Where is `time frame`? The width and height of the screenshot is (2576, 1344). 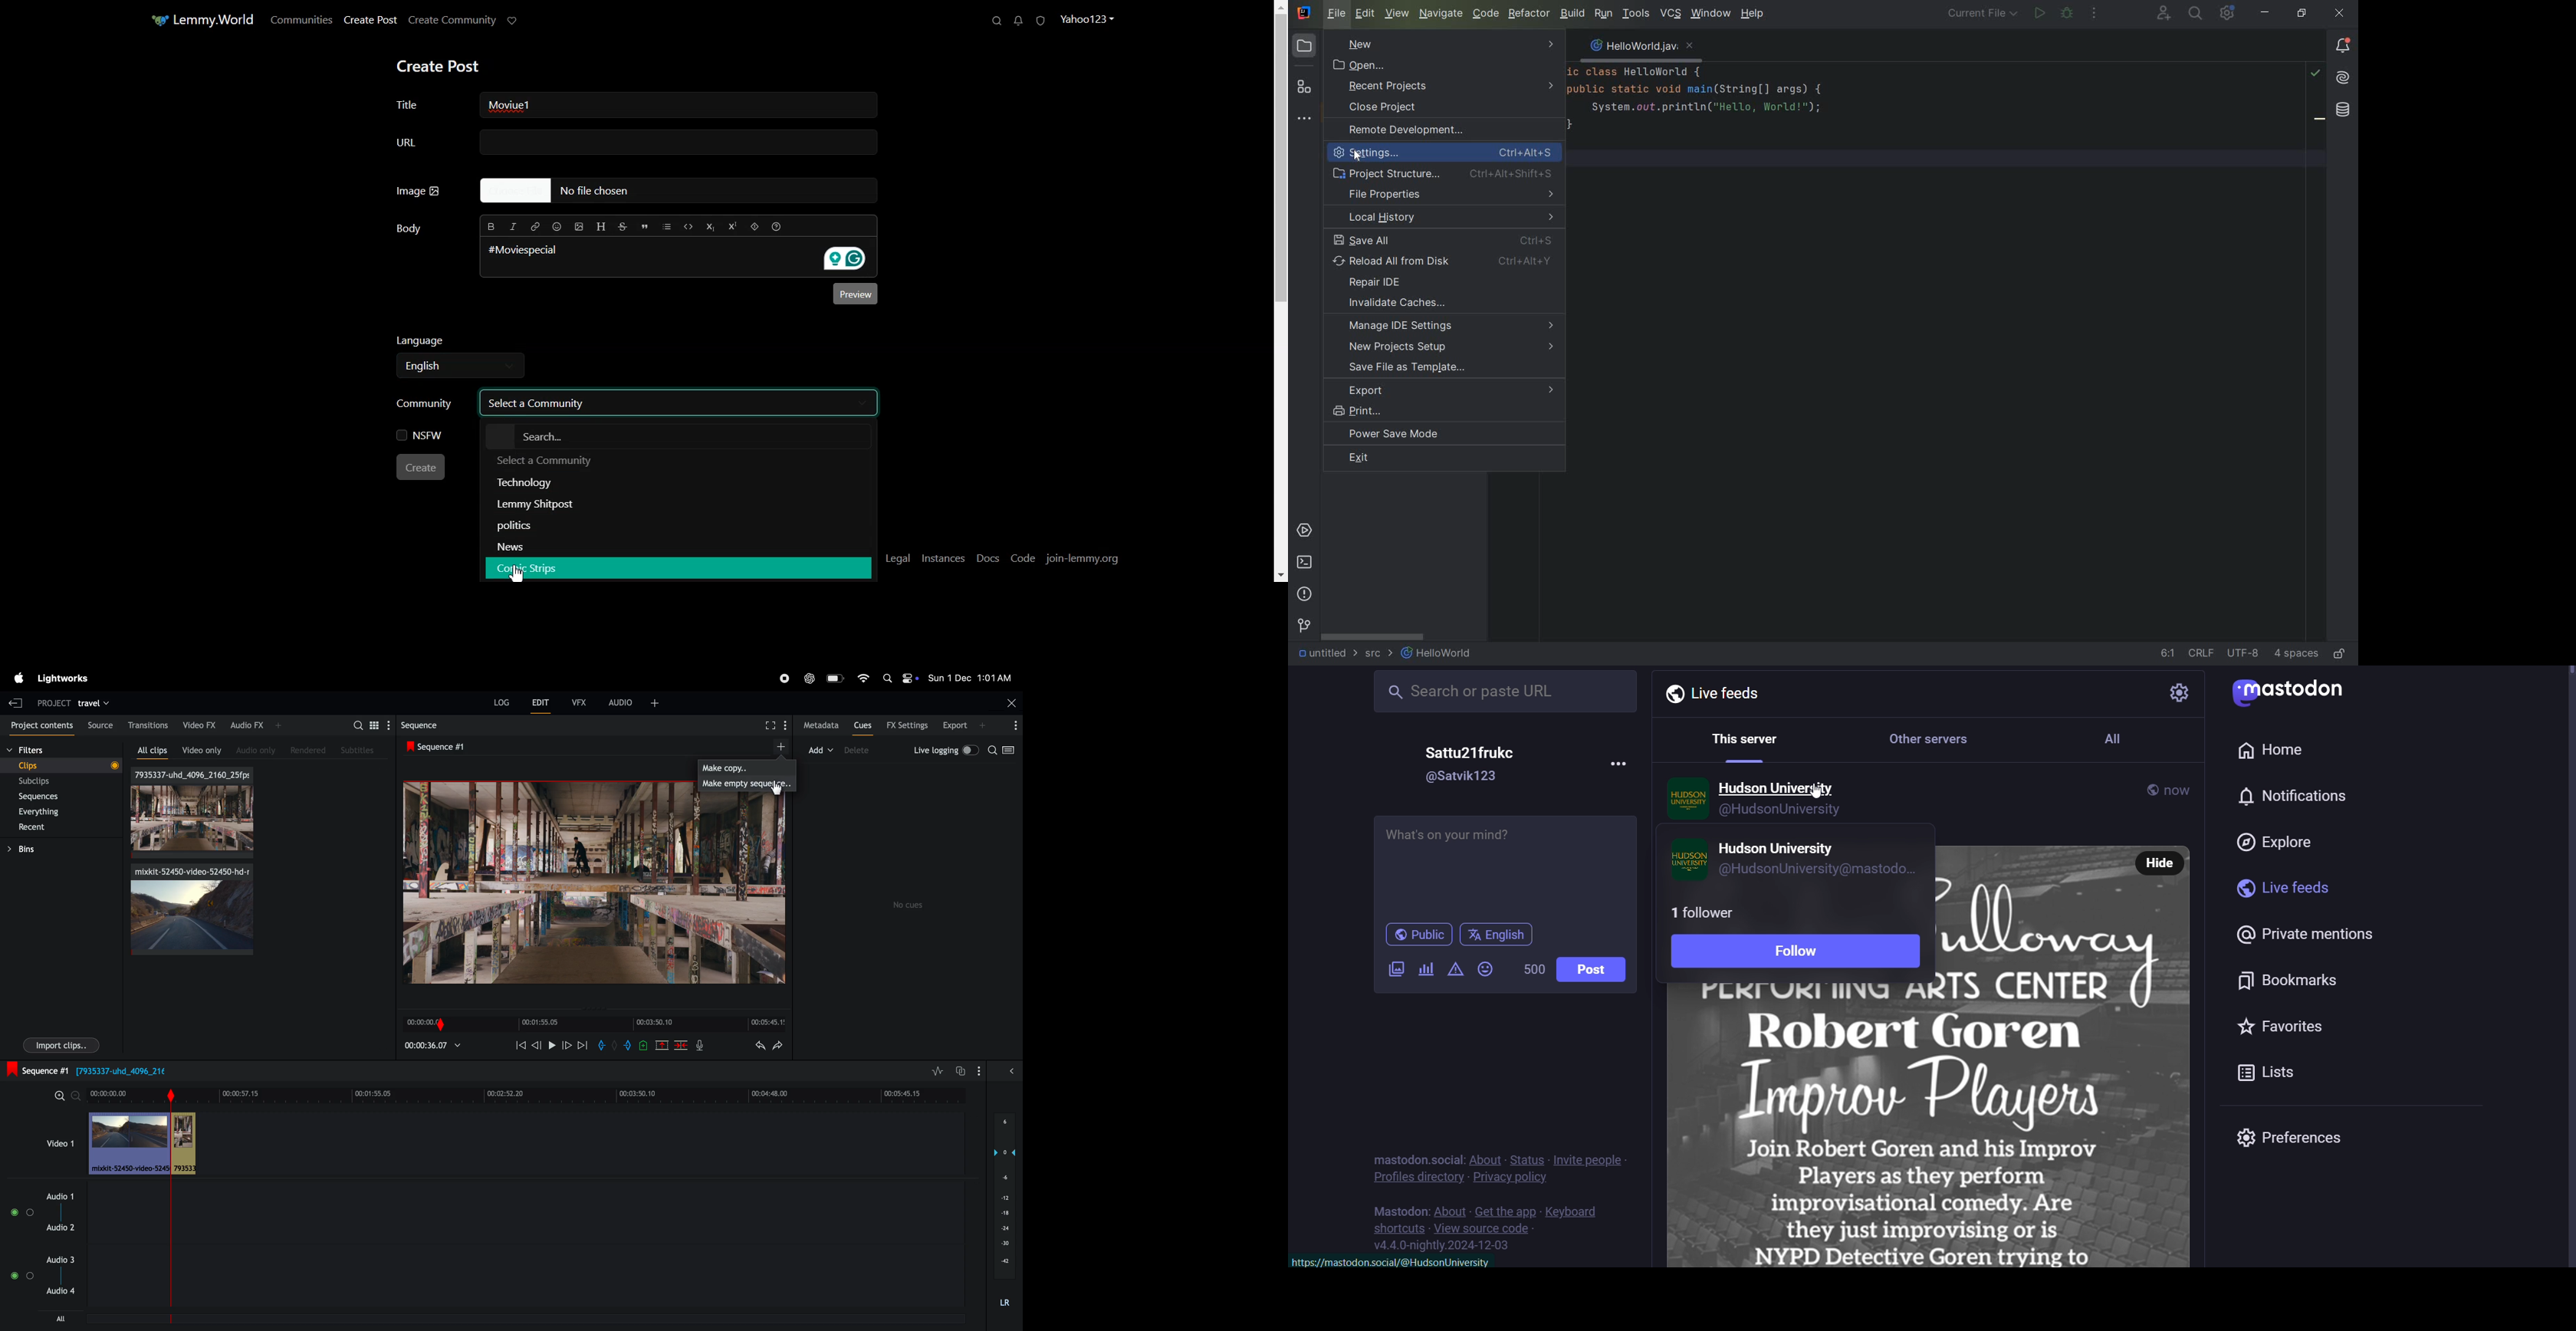
time frame is located at coordinates (597, 1024).